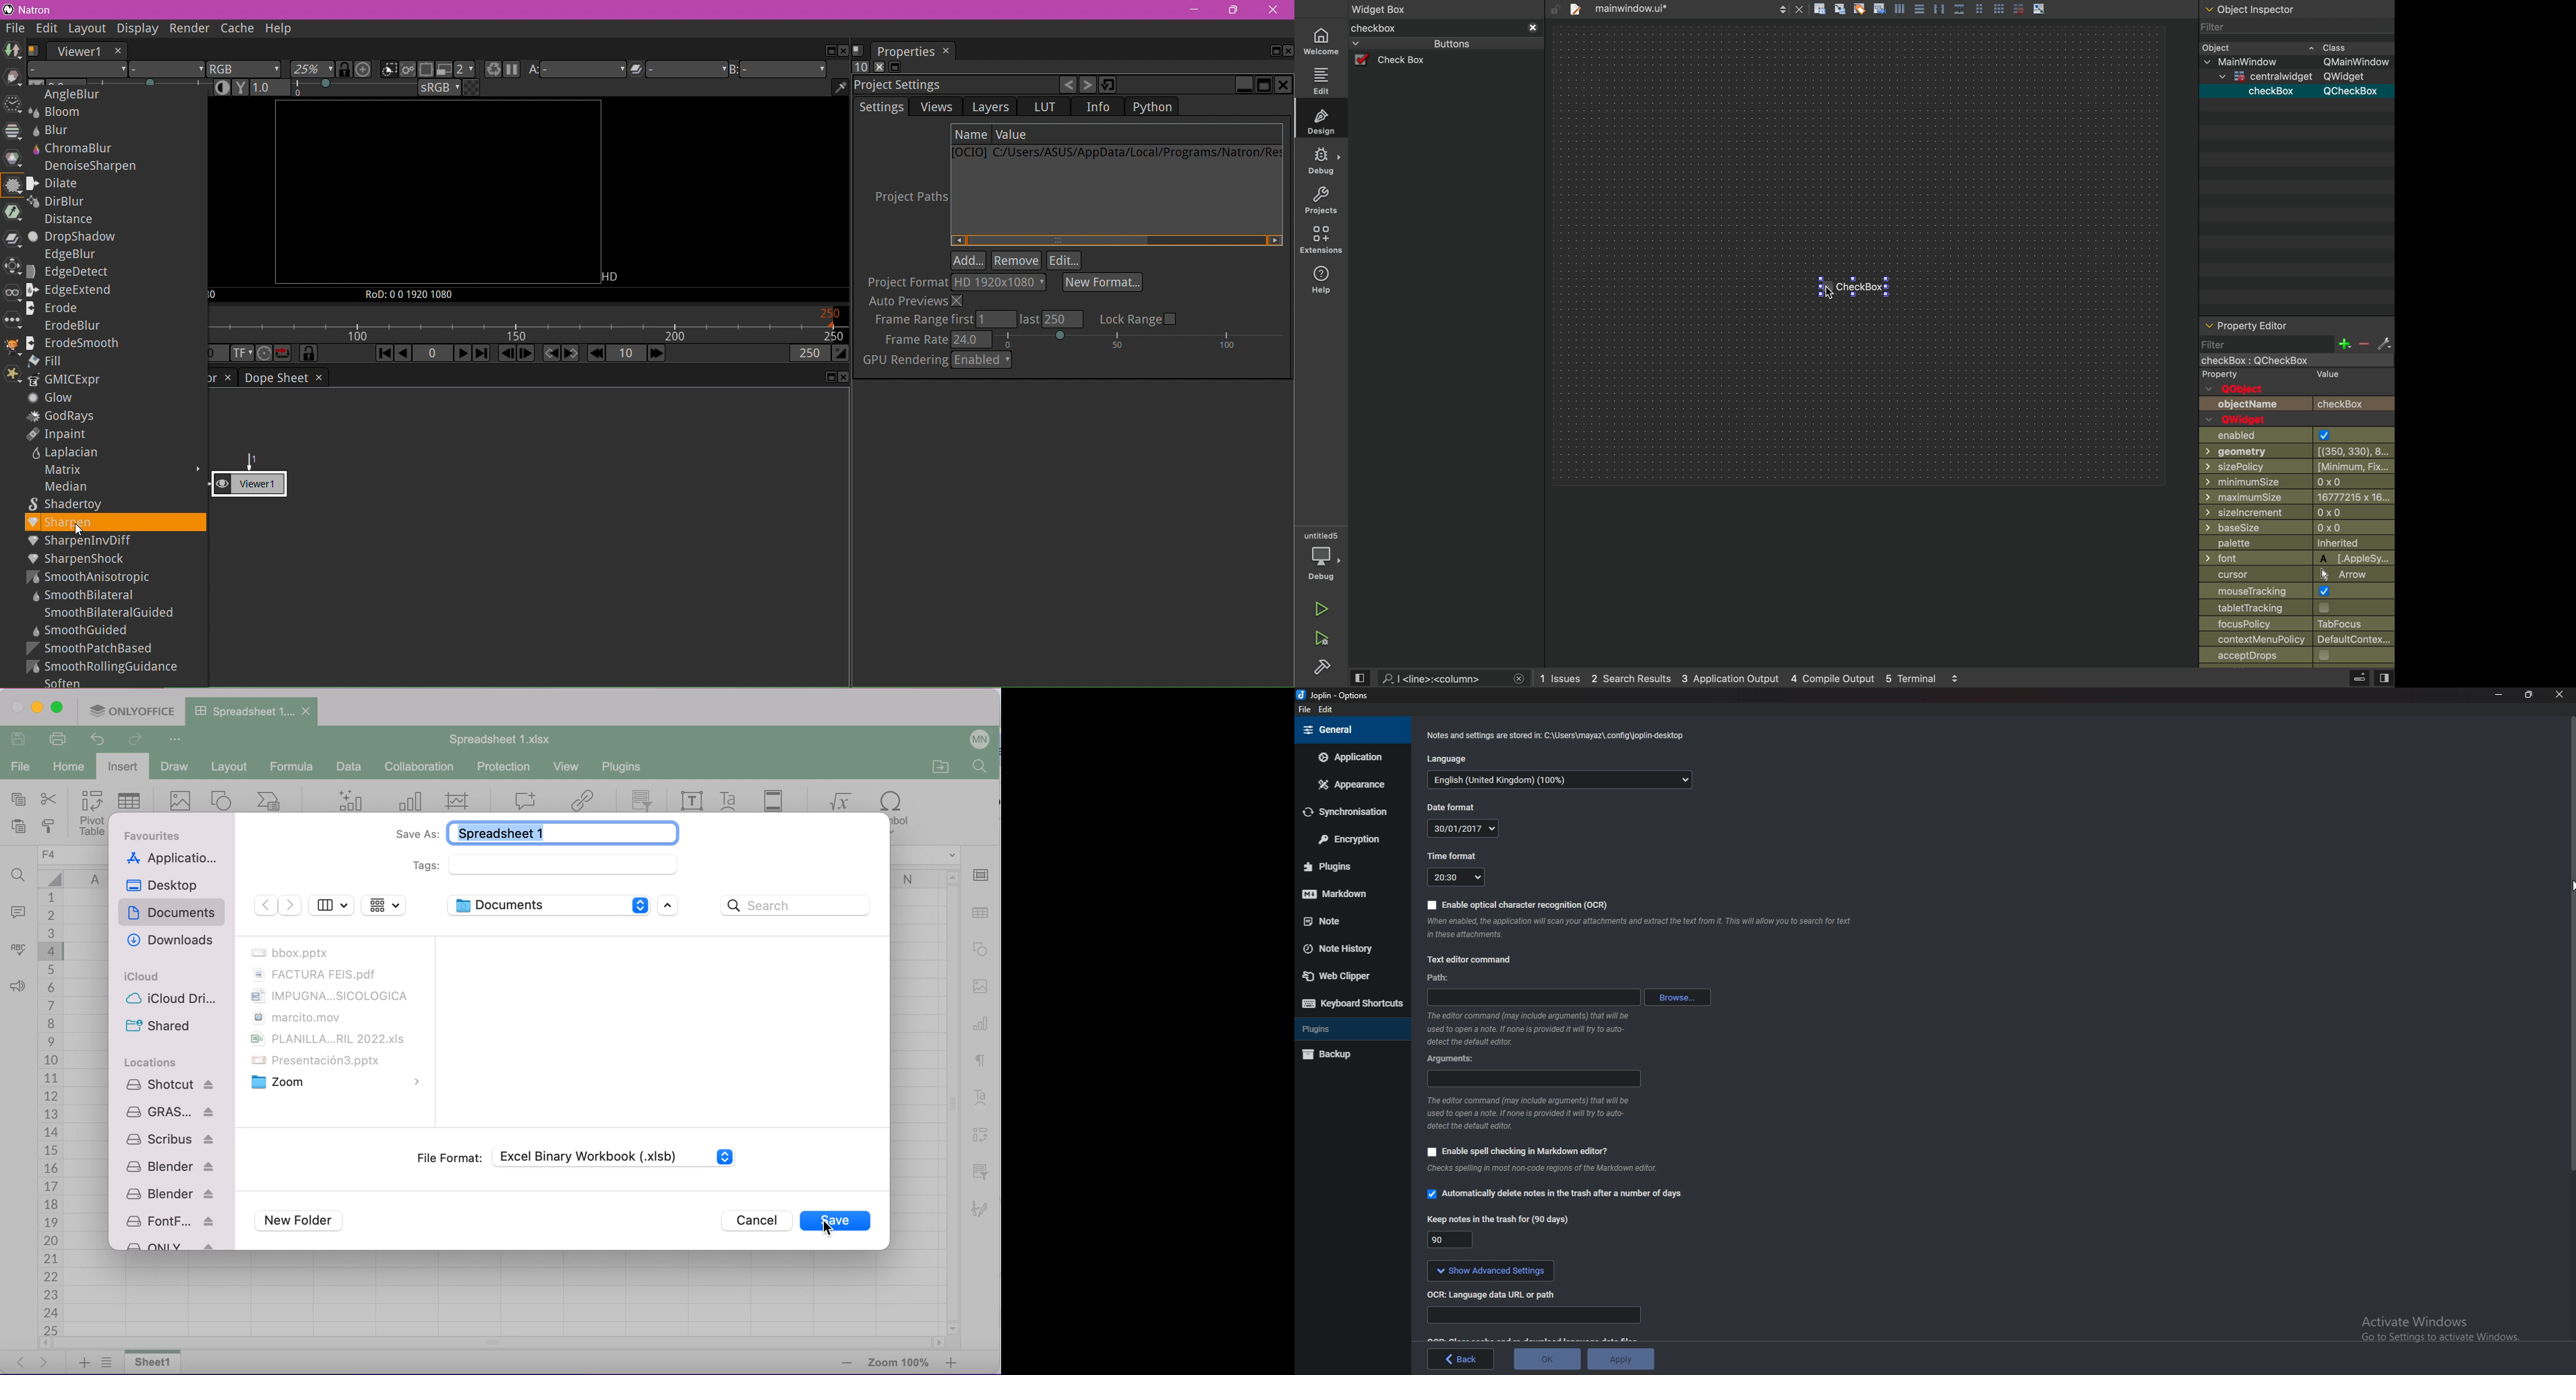  I want to click on minimum size, so click(2275, 482).